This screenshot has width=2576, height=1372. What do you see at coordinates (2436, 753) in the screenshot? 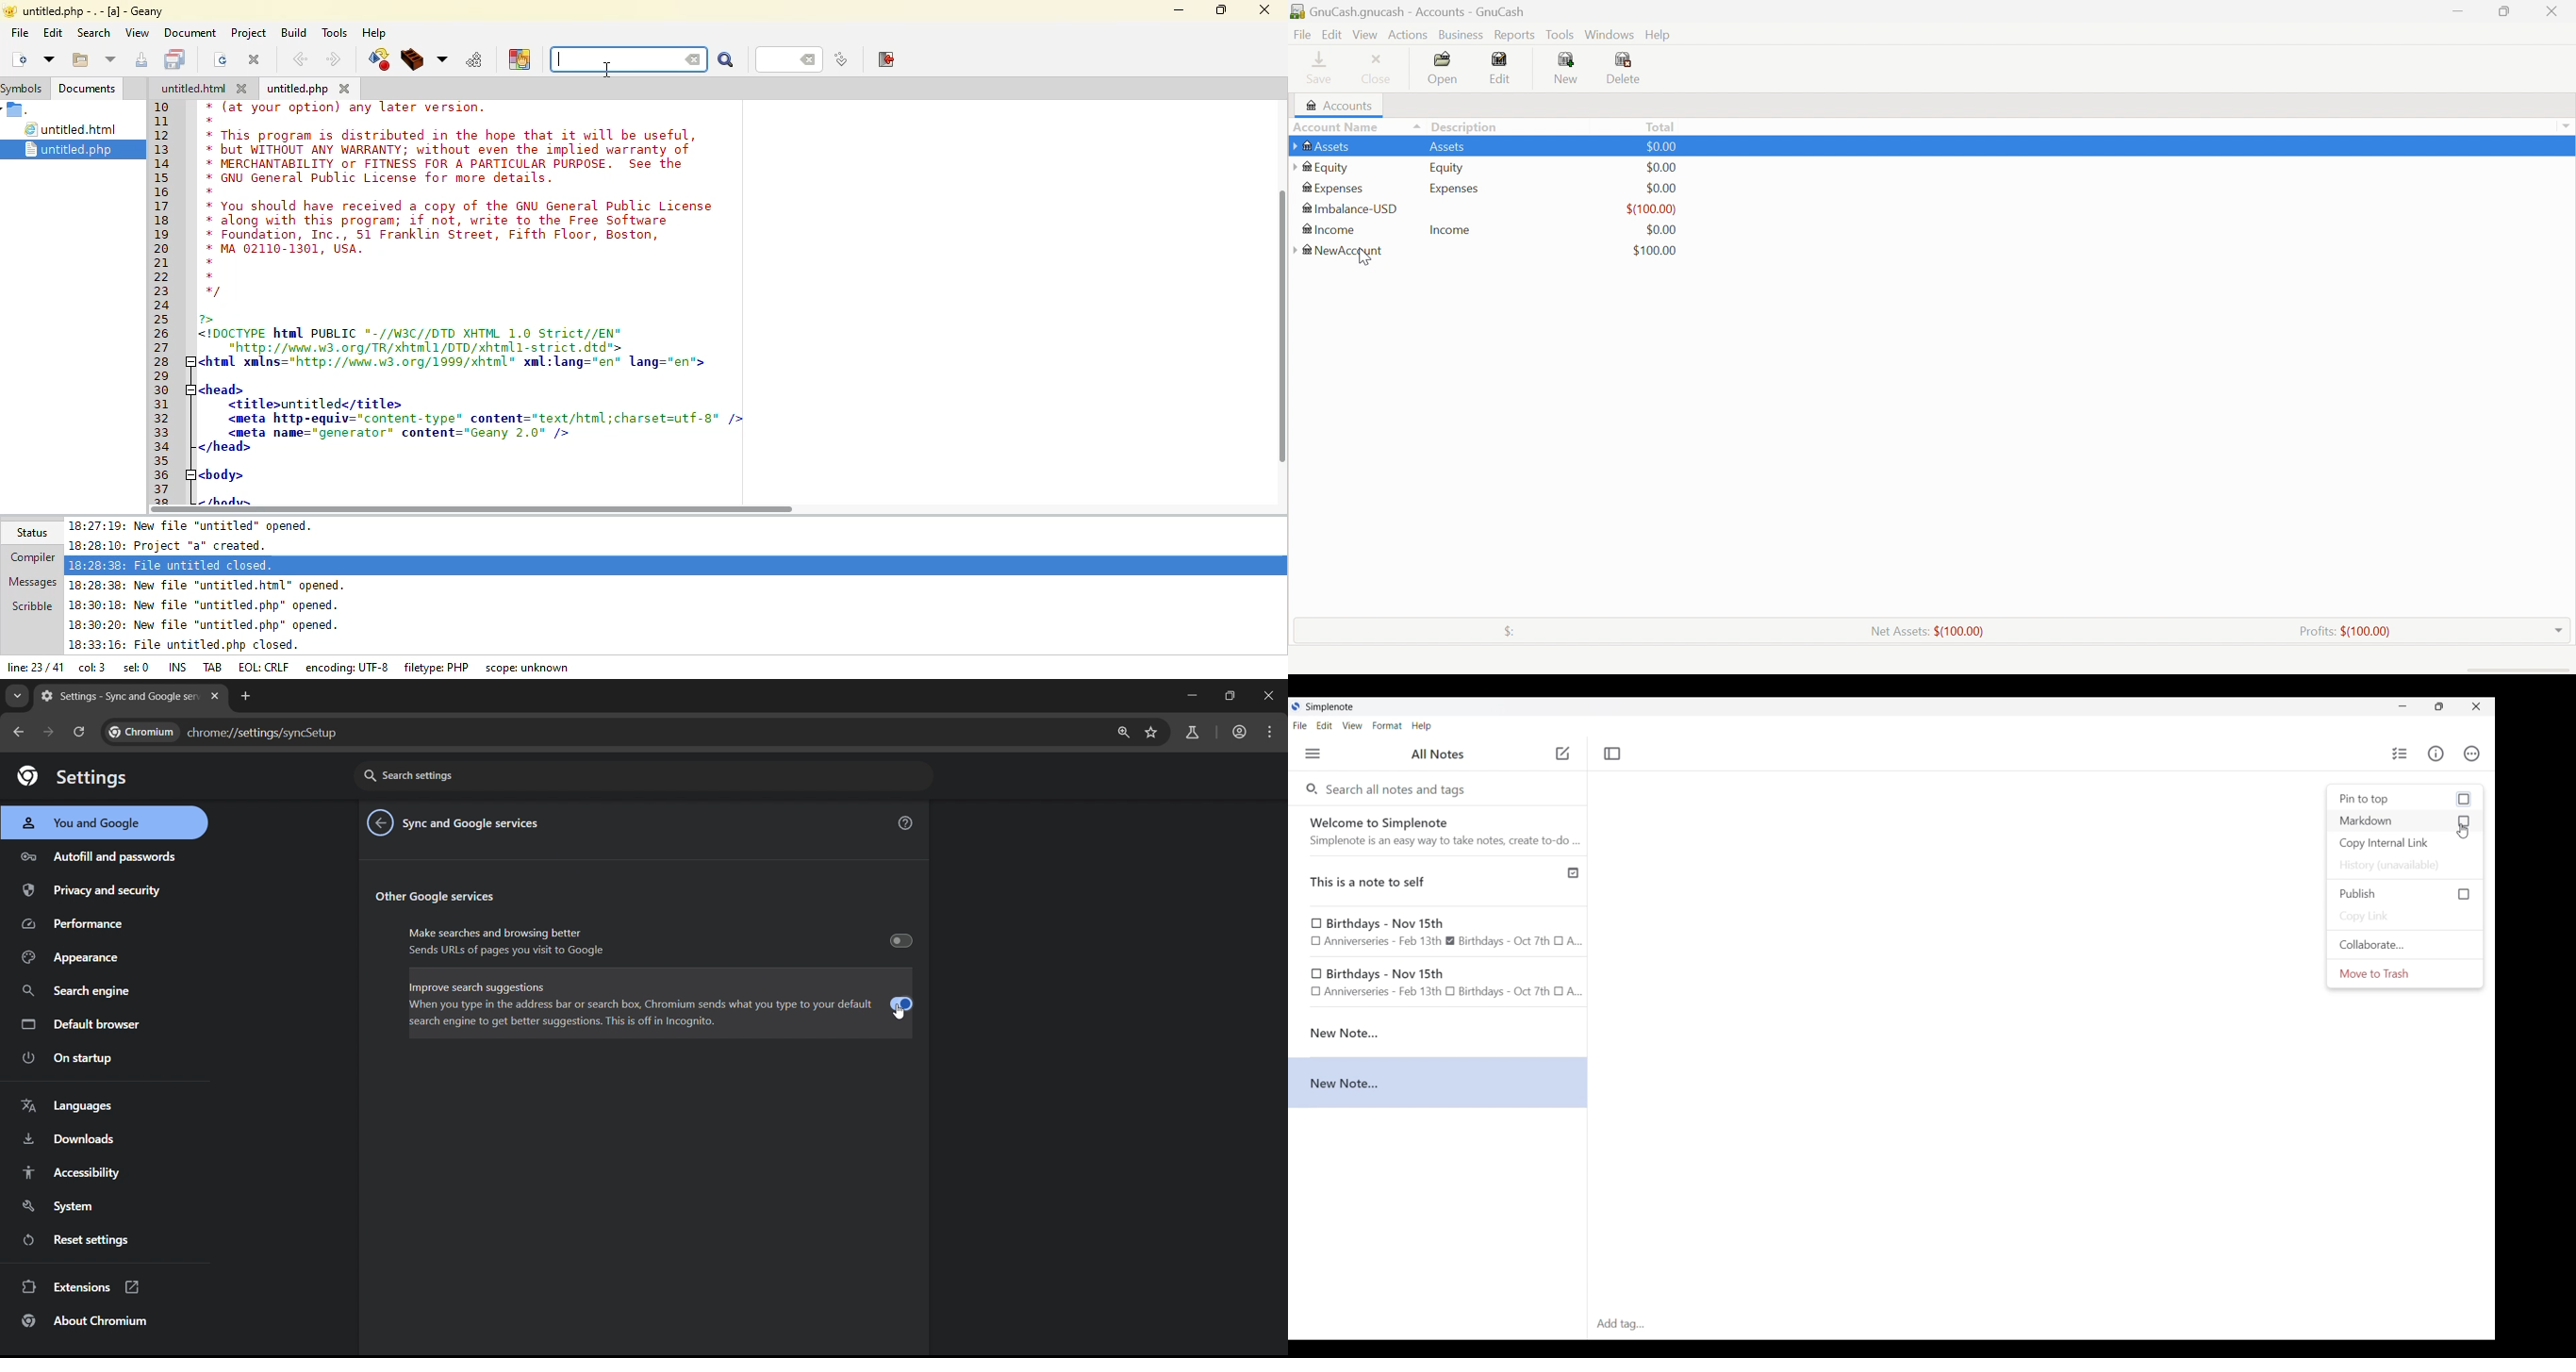
I see `Info` at bounding box center [2436, 753].